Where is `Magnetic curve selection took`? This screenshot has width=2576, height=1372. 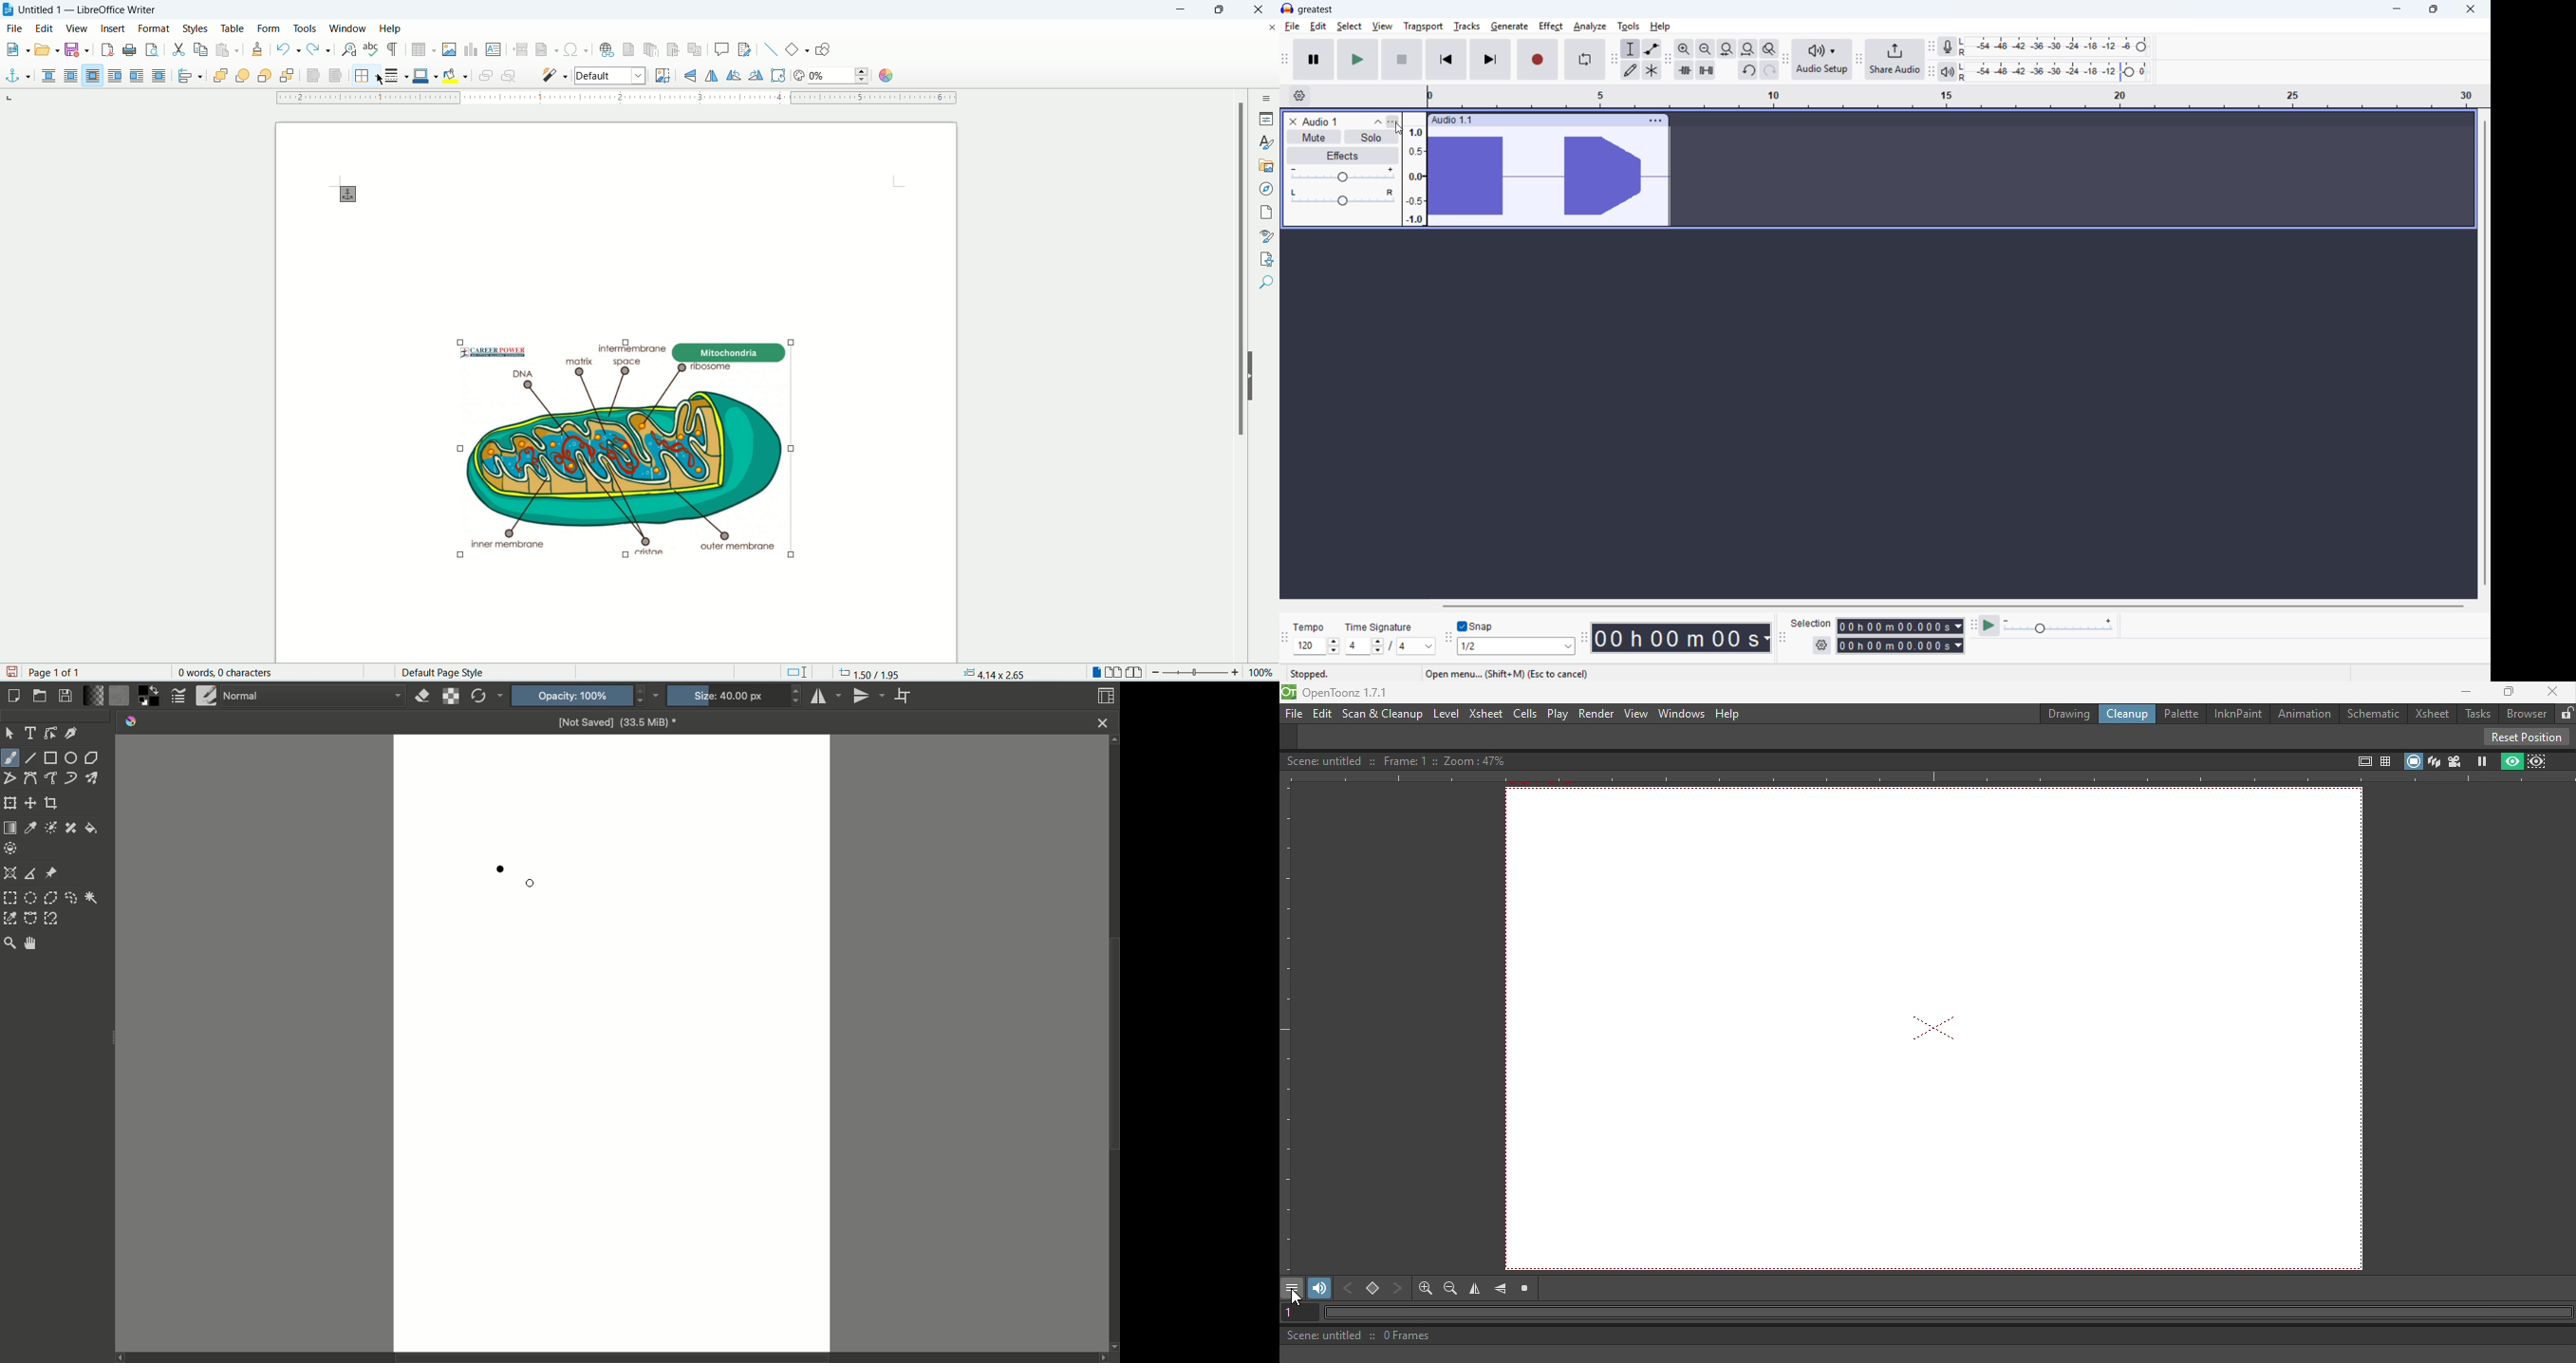 Magnetic curve selection took is located at coordinates (51, 918).